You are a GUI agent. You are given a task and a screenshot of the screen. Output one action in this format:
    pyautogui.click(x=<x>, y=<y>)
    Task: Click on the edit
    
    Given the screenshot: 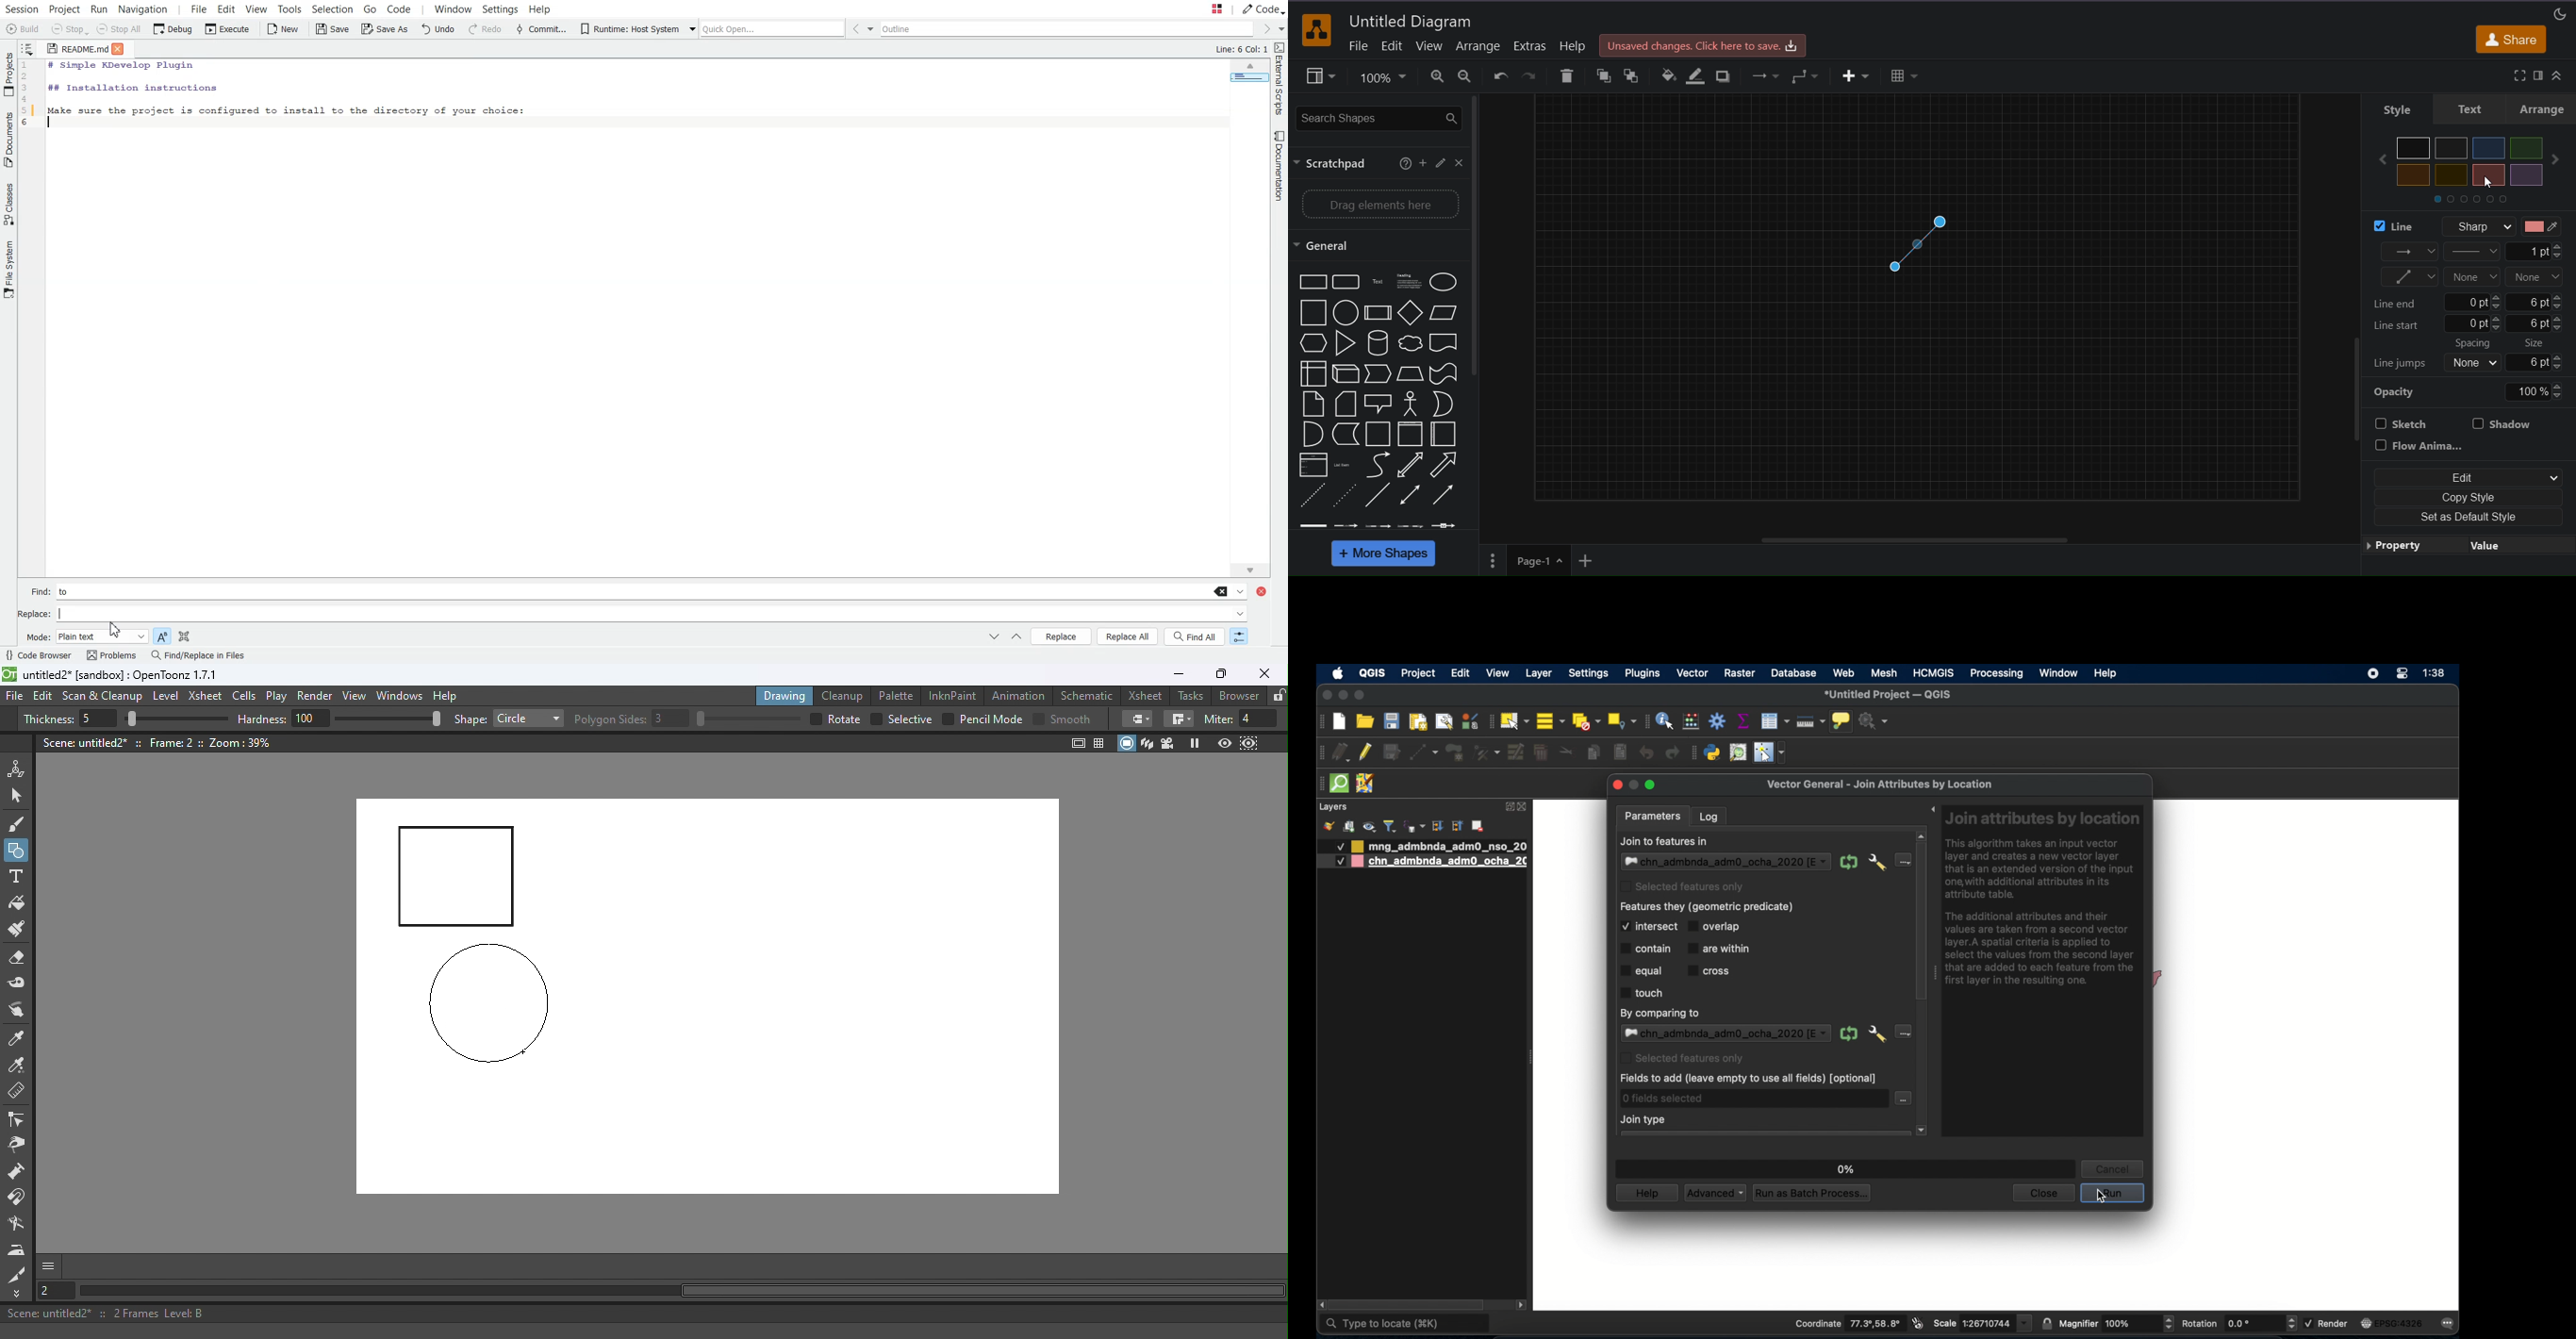 What is the action you would take?
    pyautogui.click(x=1441, y=162)
    